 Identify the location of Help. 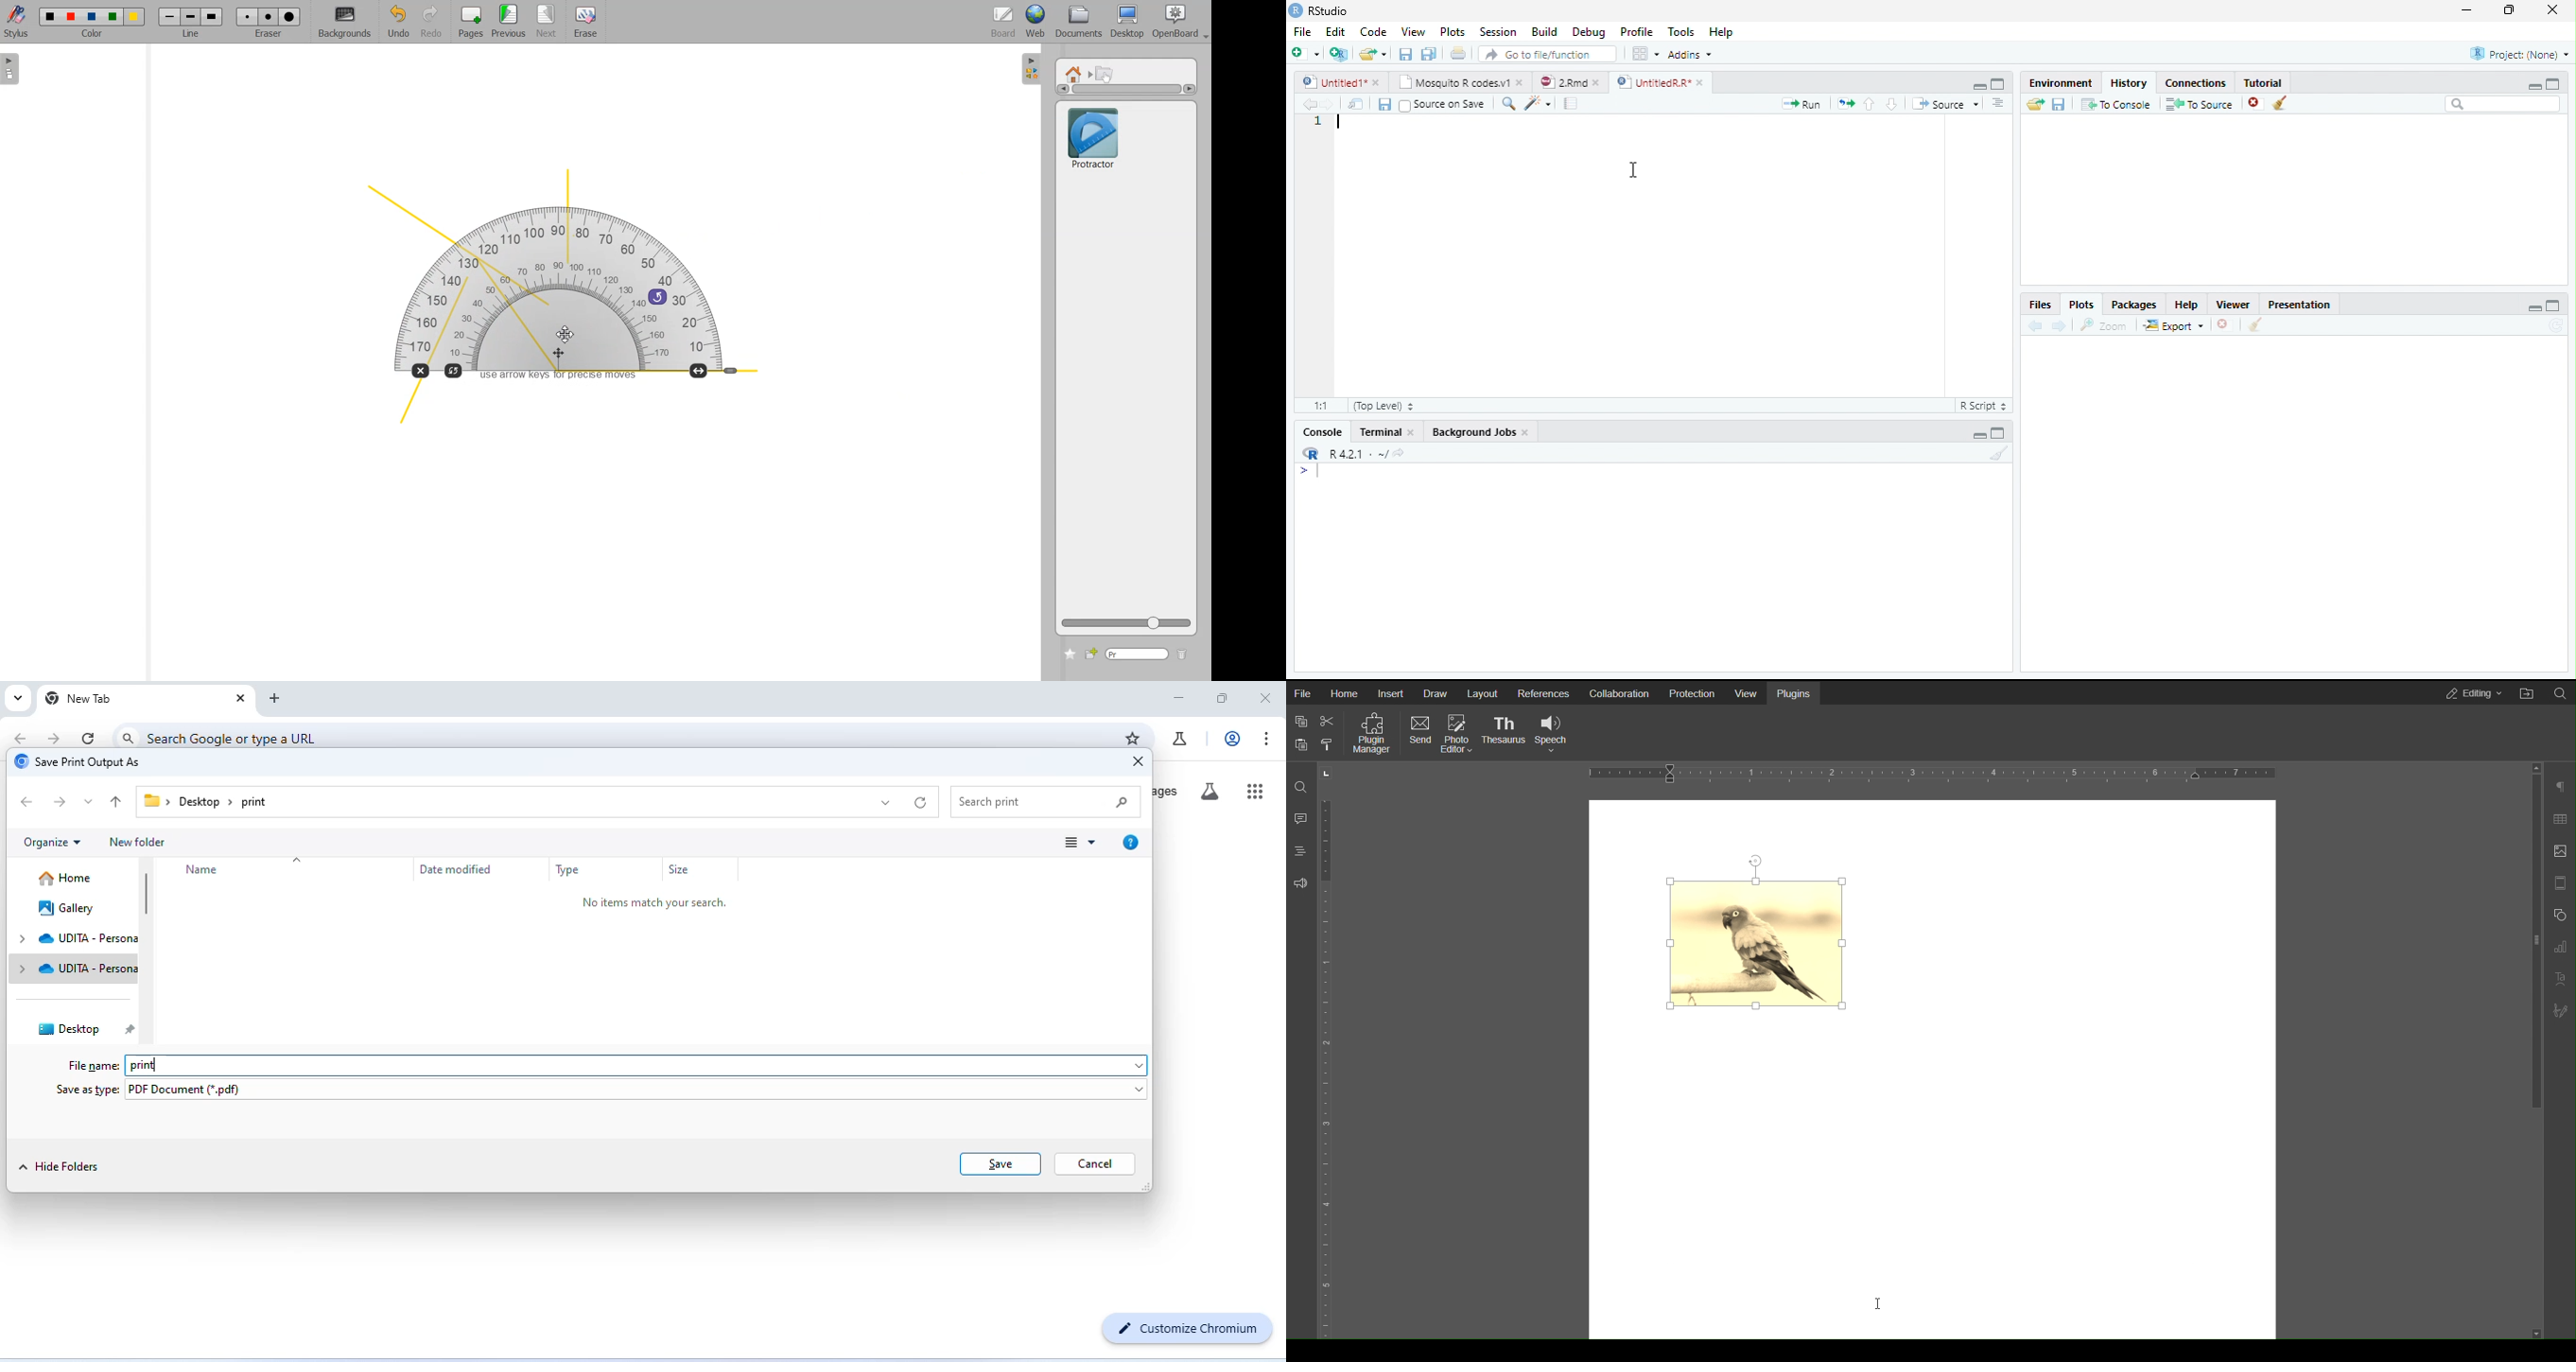
(2186, 307).